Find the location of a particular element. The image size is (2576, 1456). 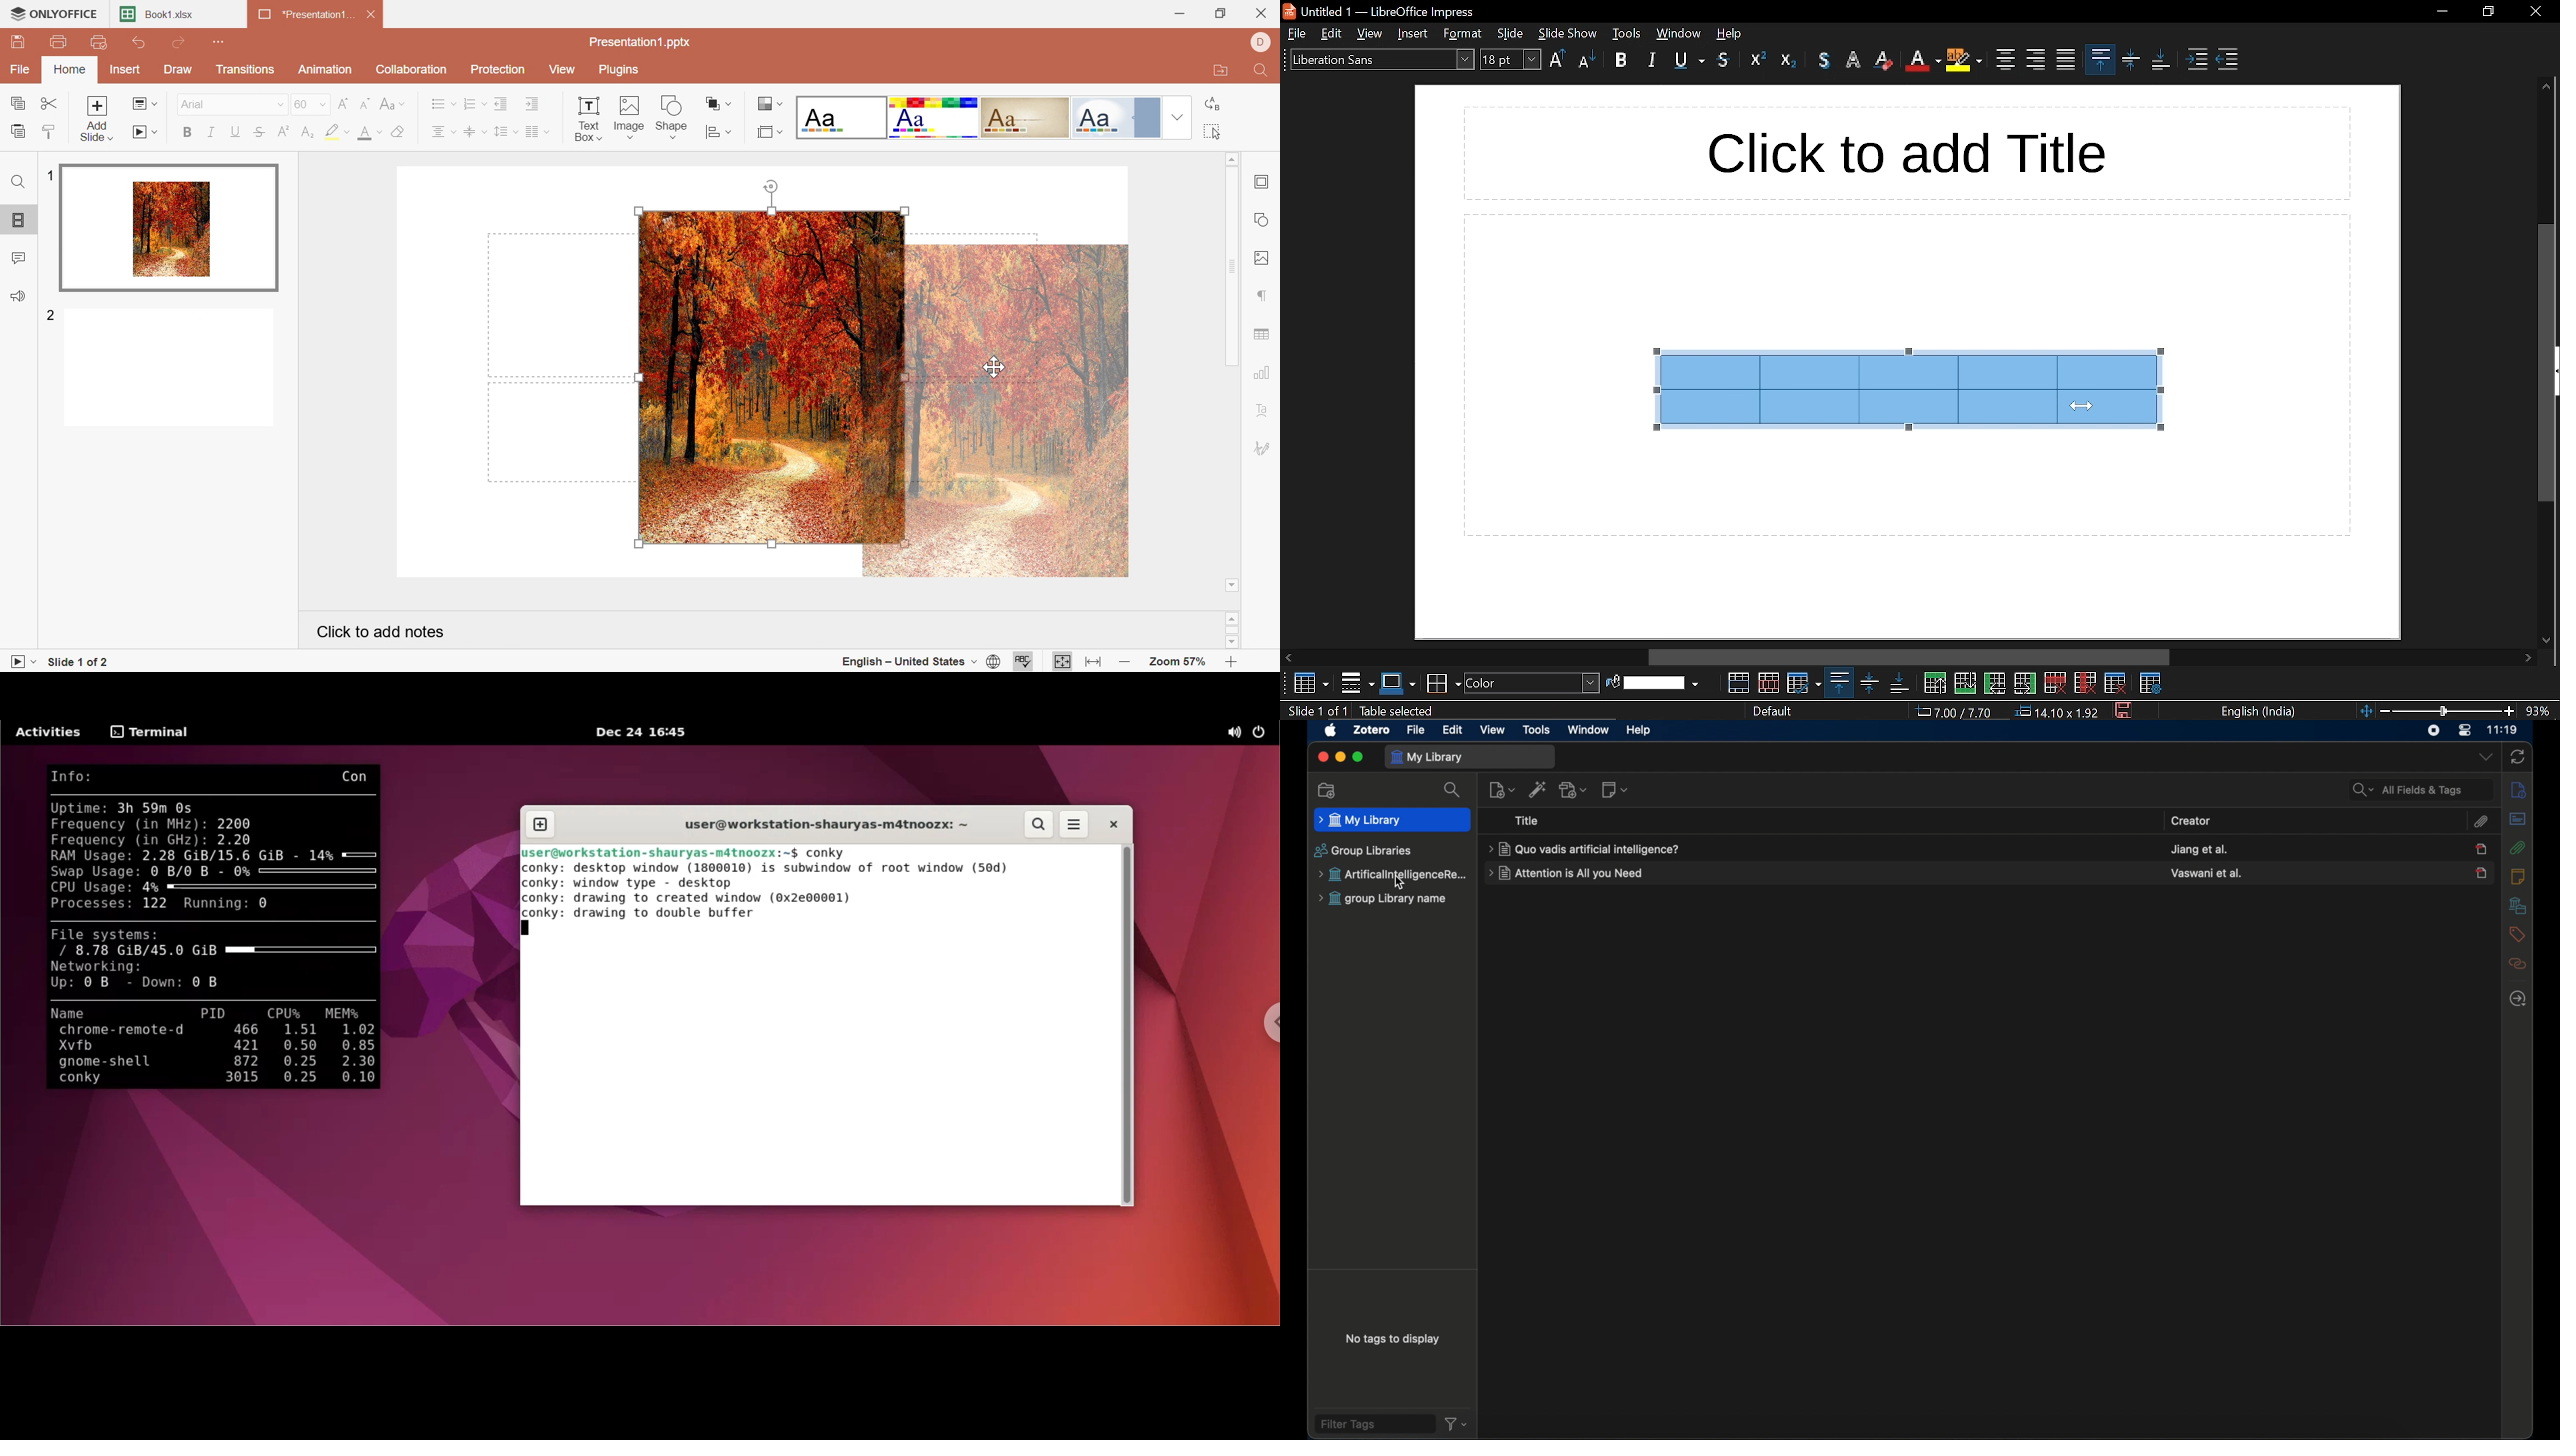

Scroll Bar is located at coordinates (1232, 373).